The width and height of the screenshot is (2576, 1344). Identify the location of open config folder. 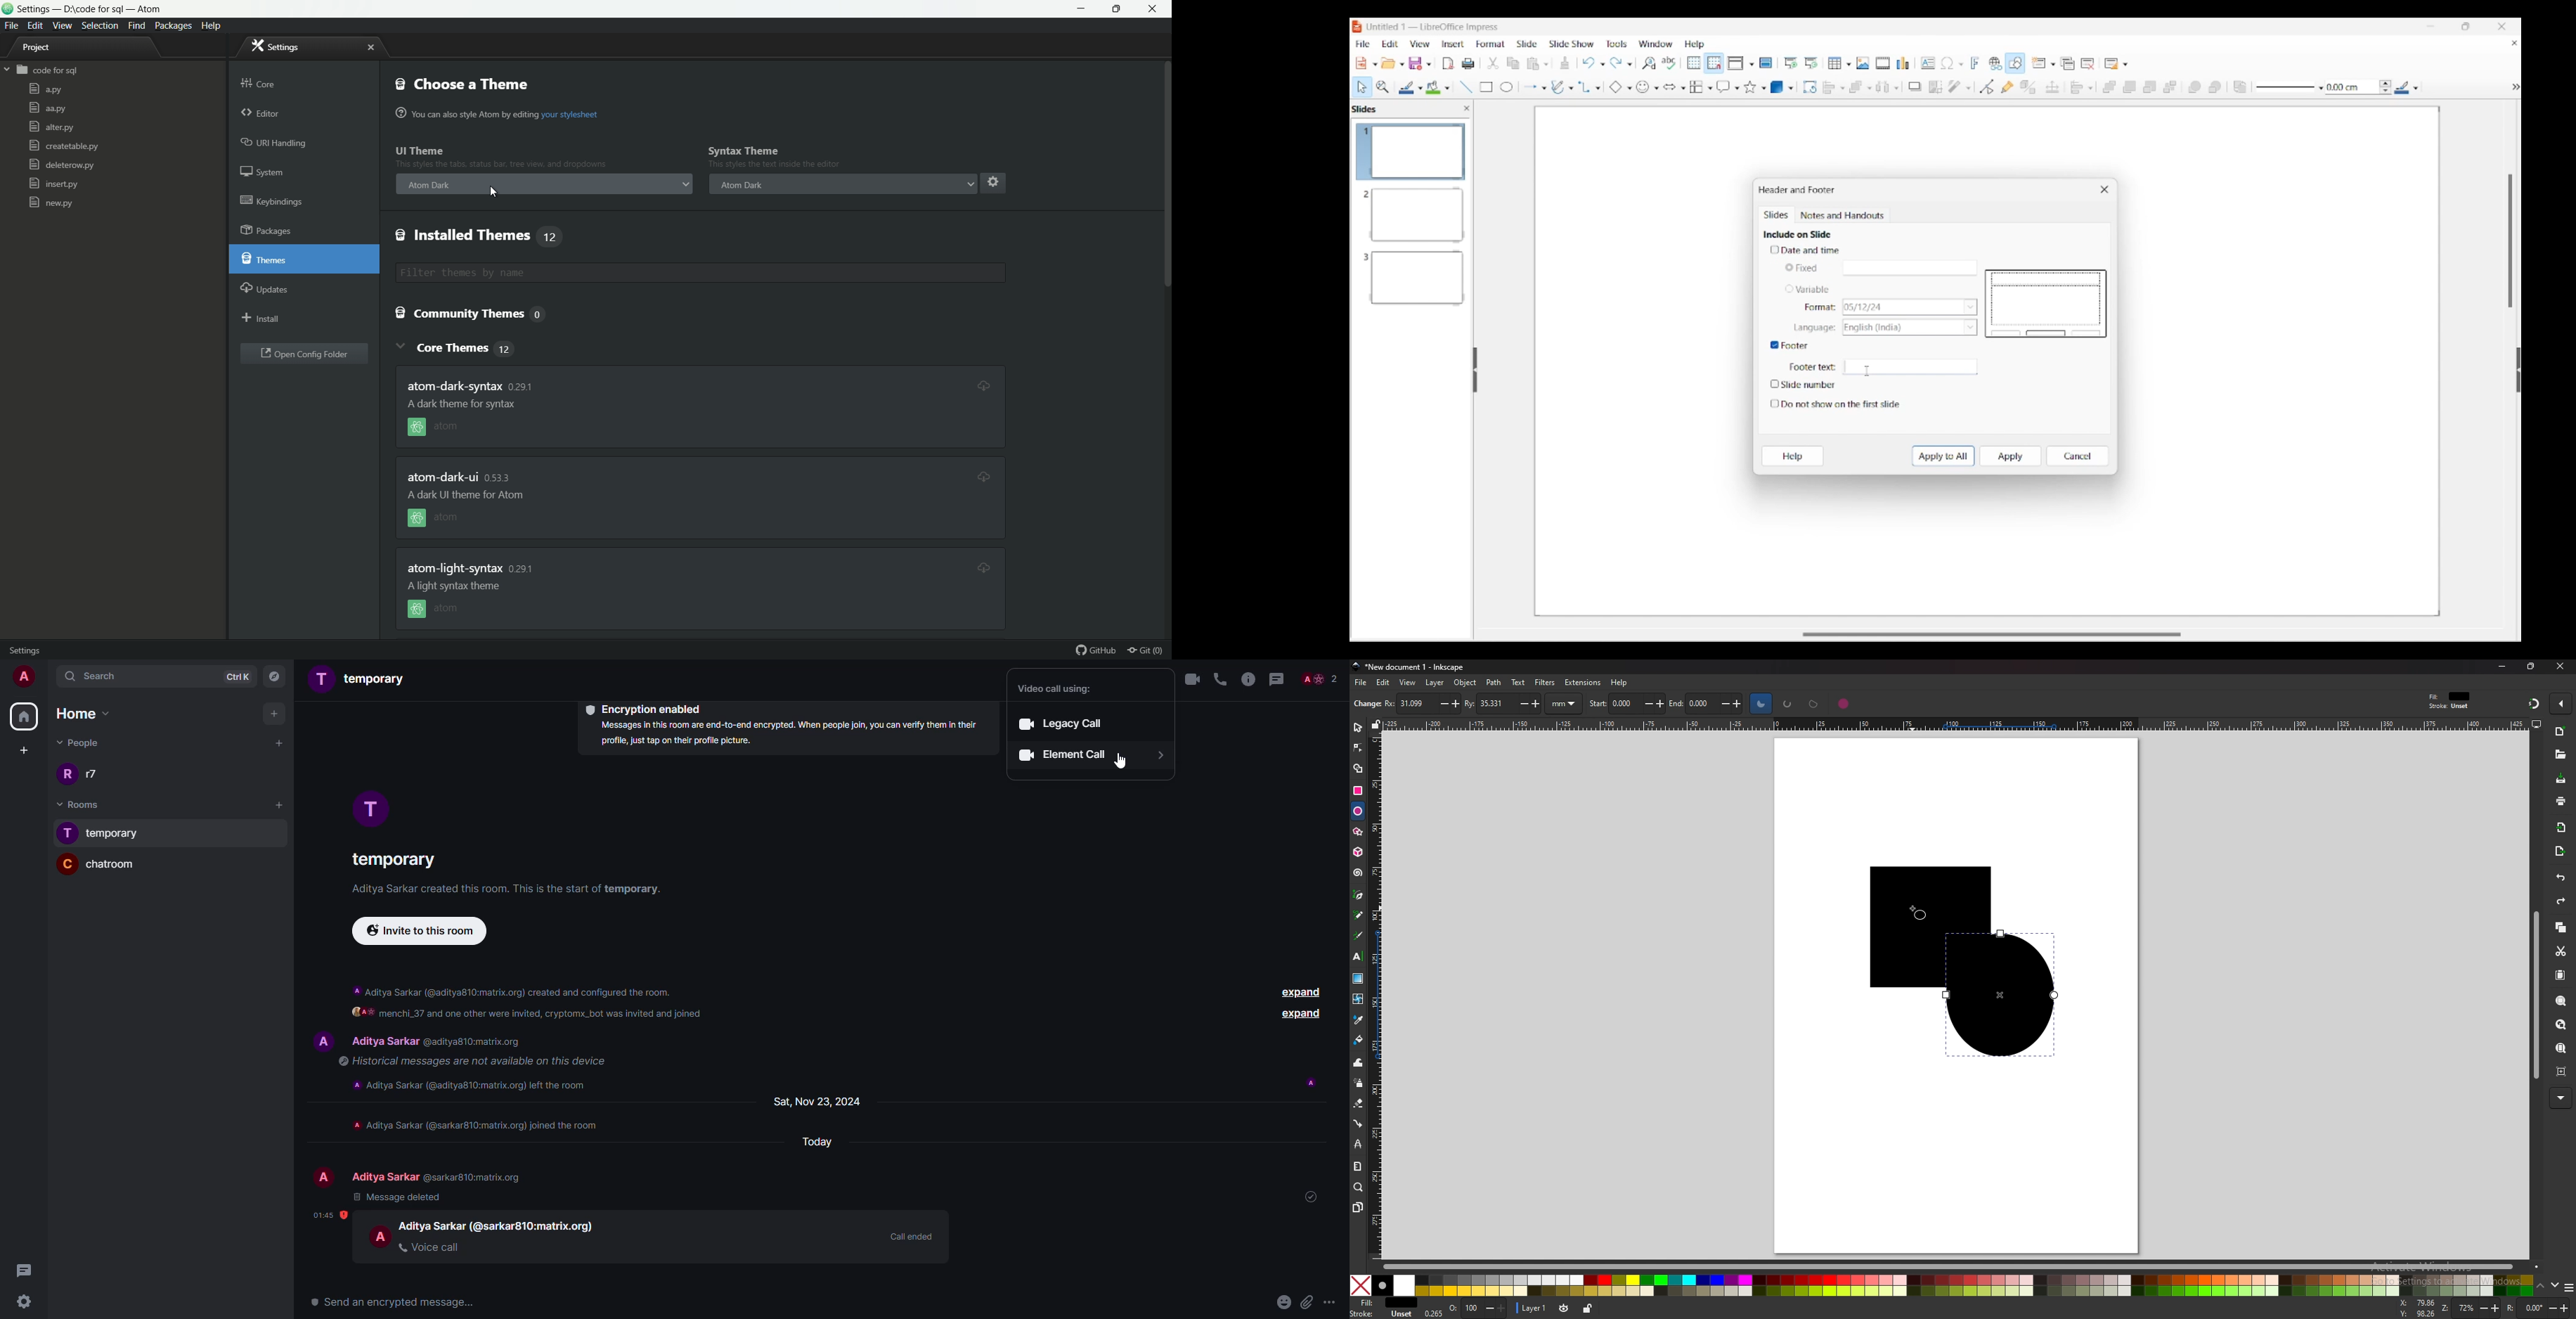
(305, 355).